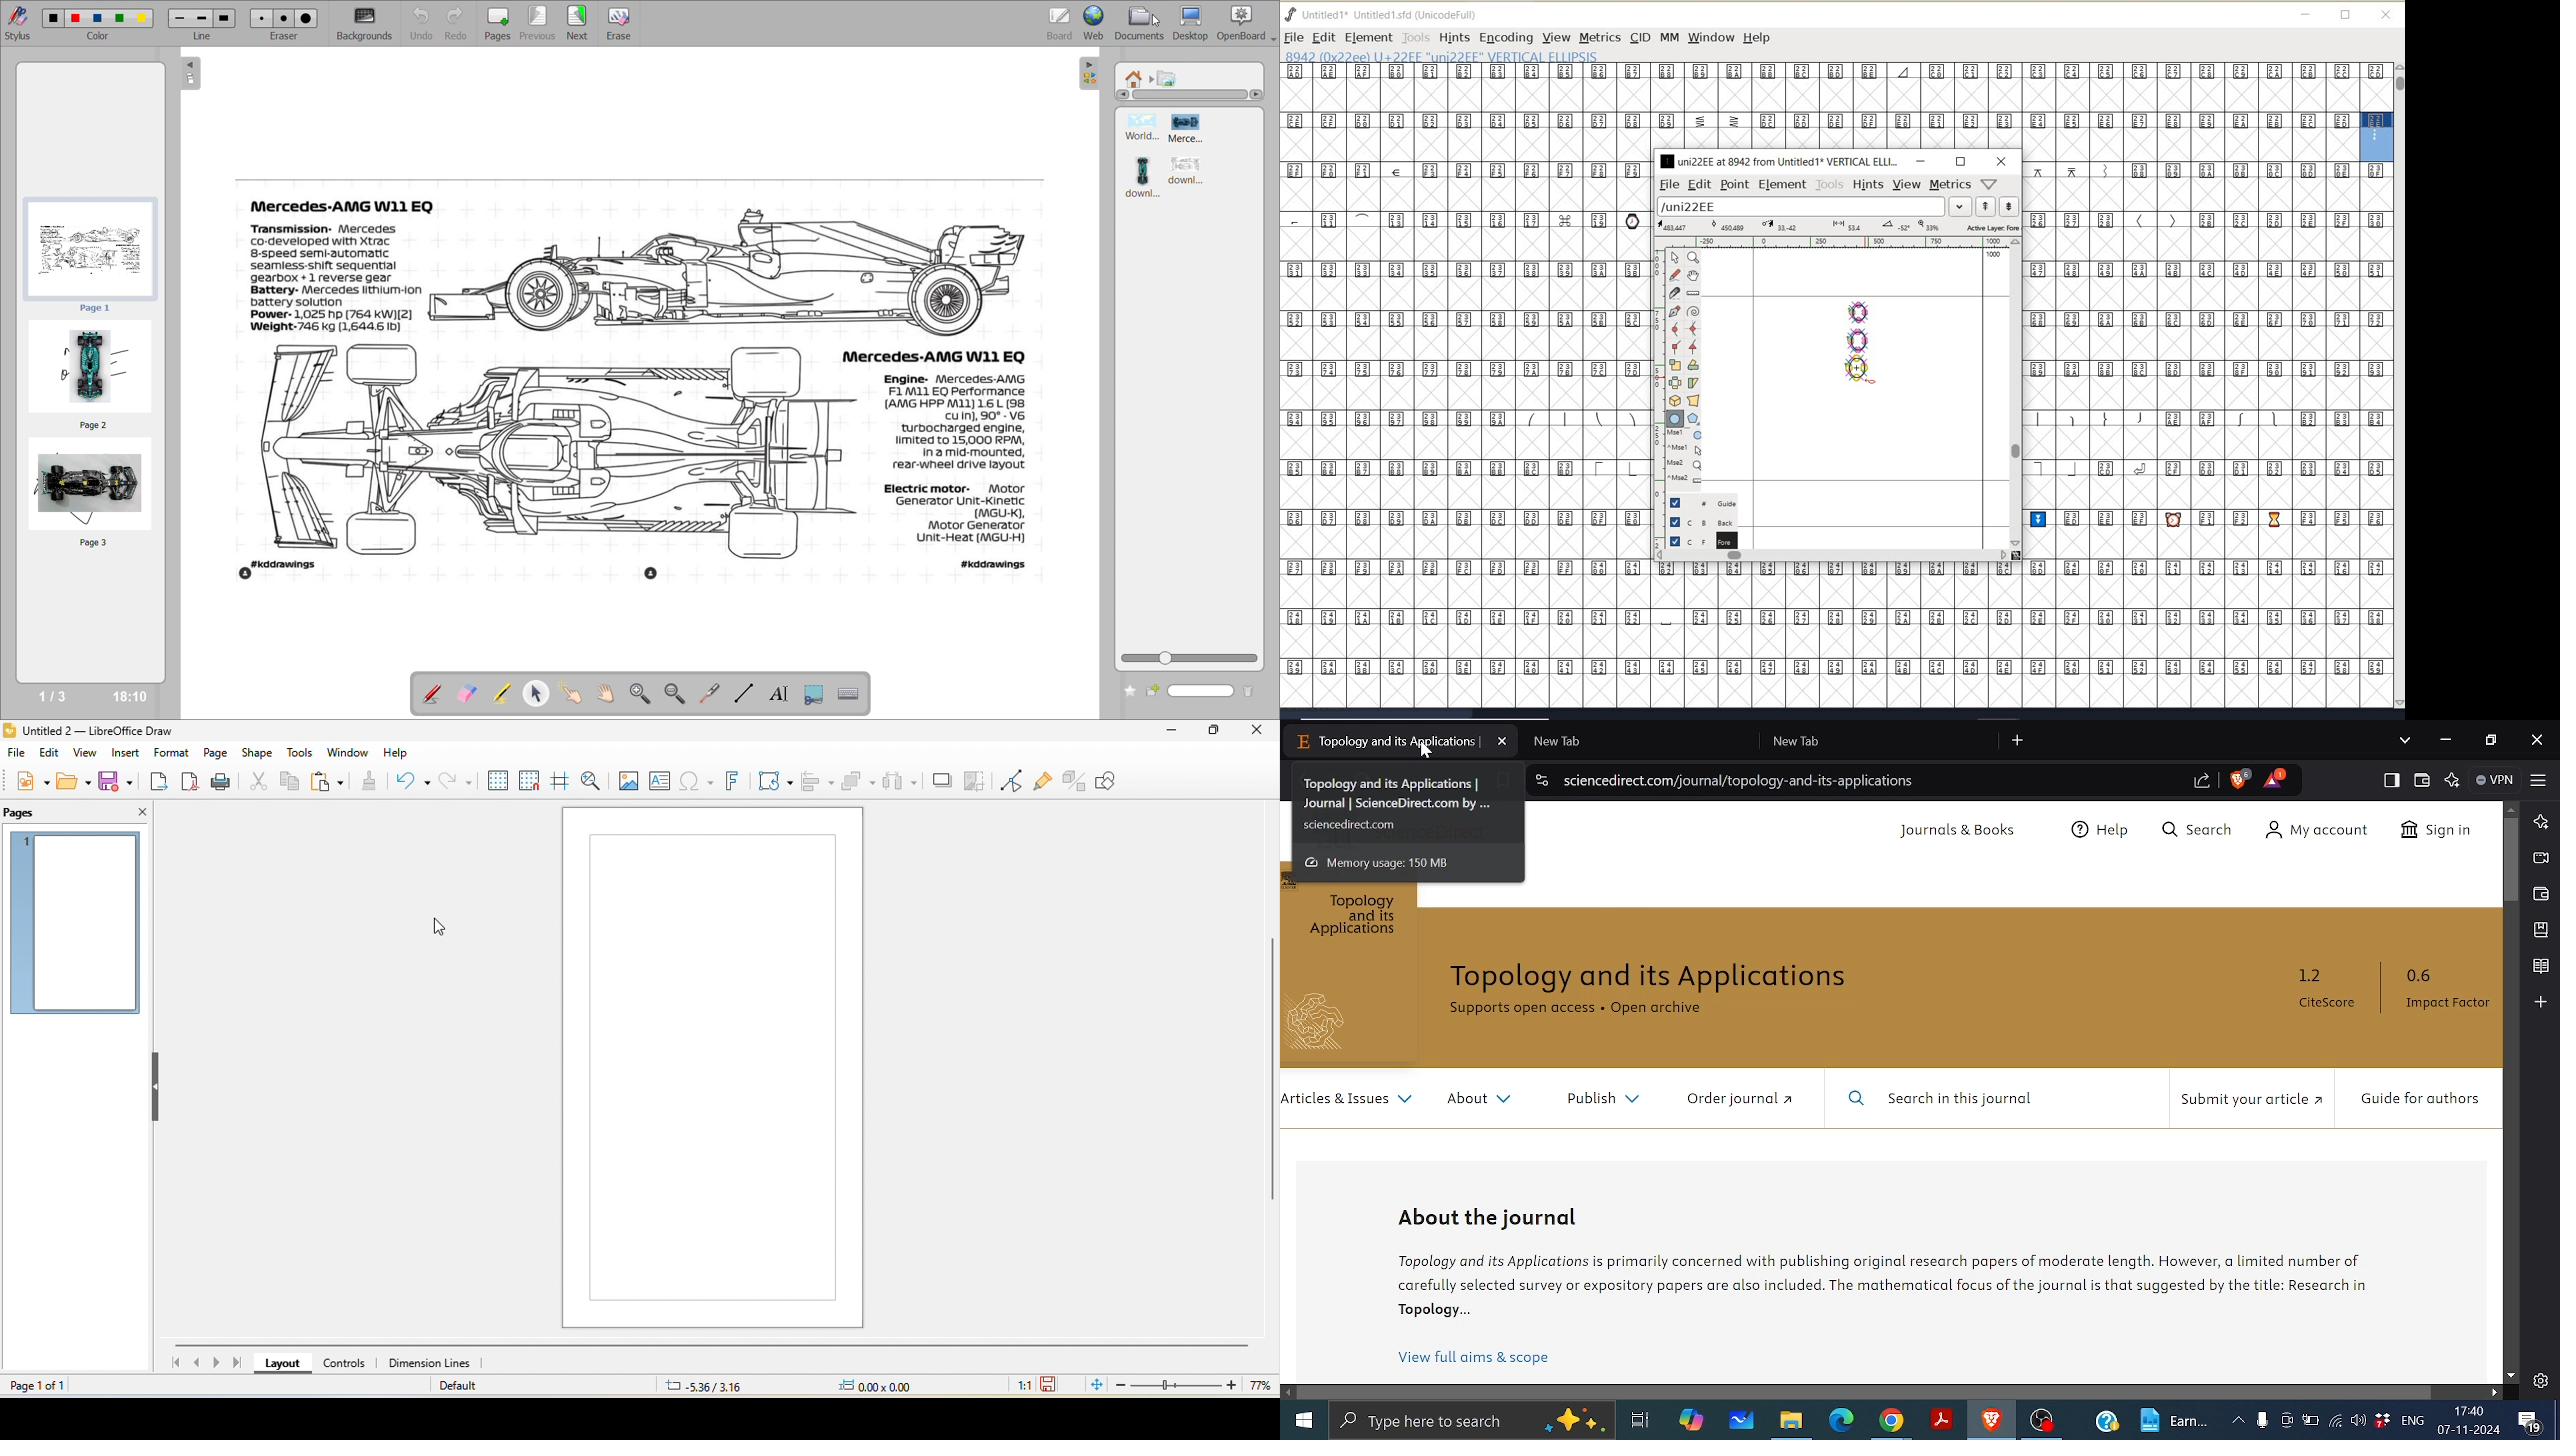 The image size is (2576, 1456). What do you see at coordinates (945, 782) in the screenshot?
I see `shadow` at bounding box center [945, 782].